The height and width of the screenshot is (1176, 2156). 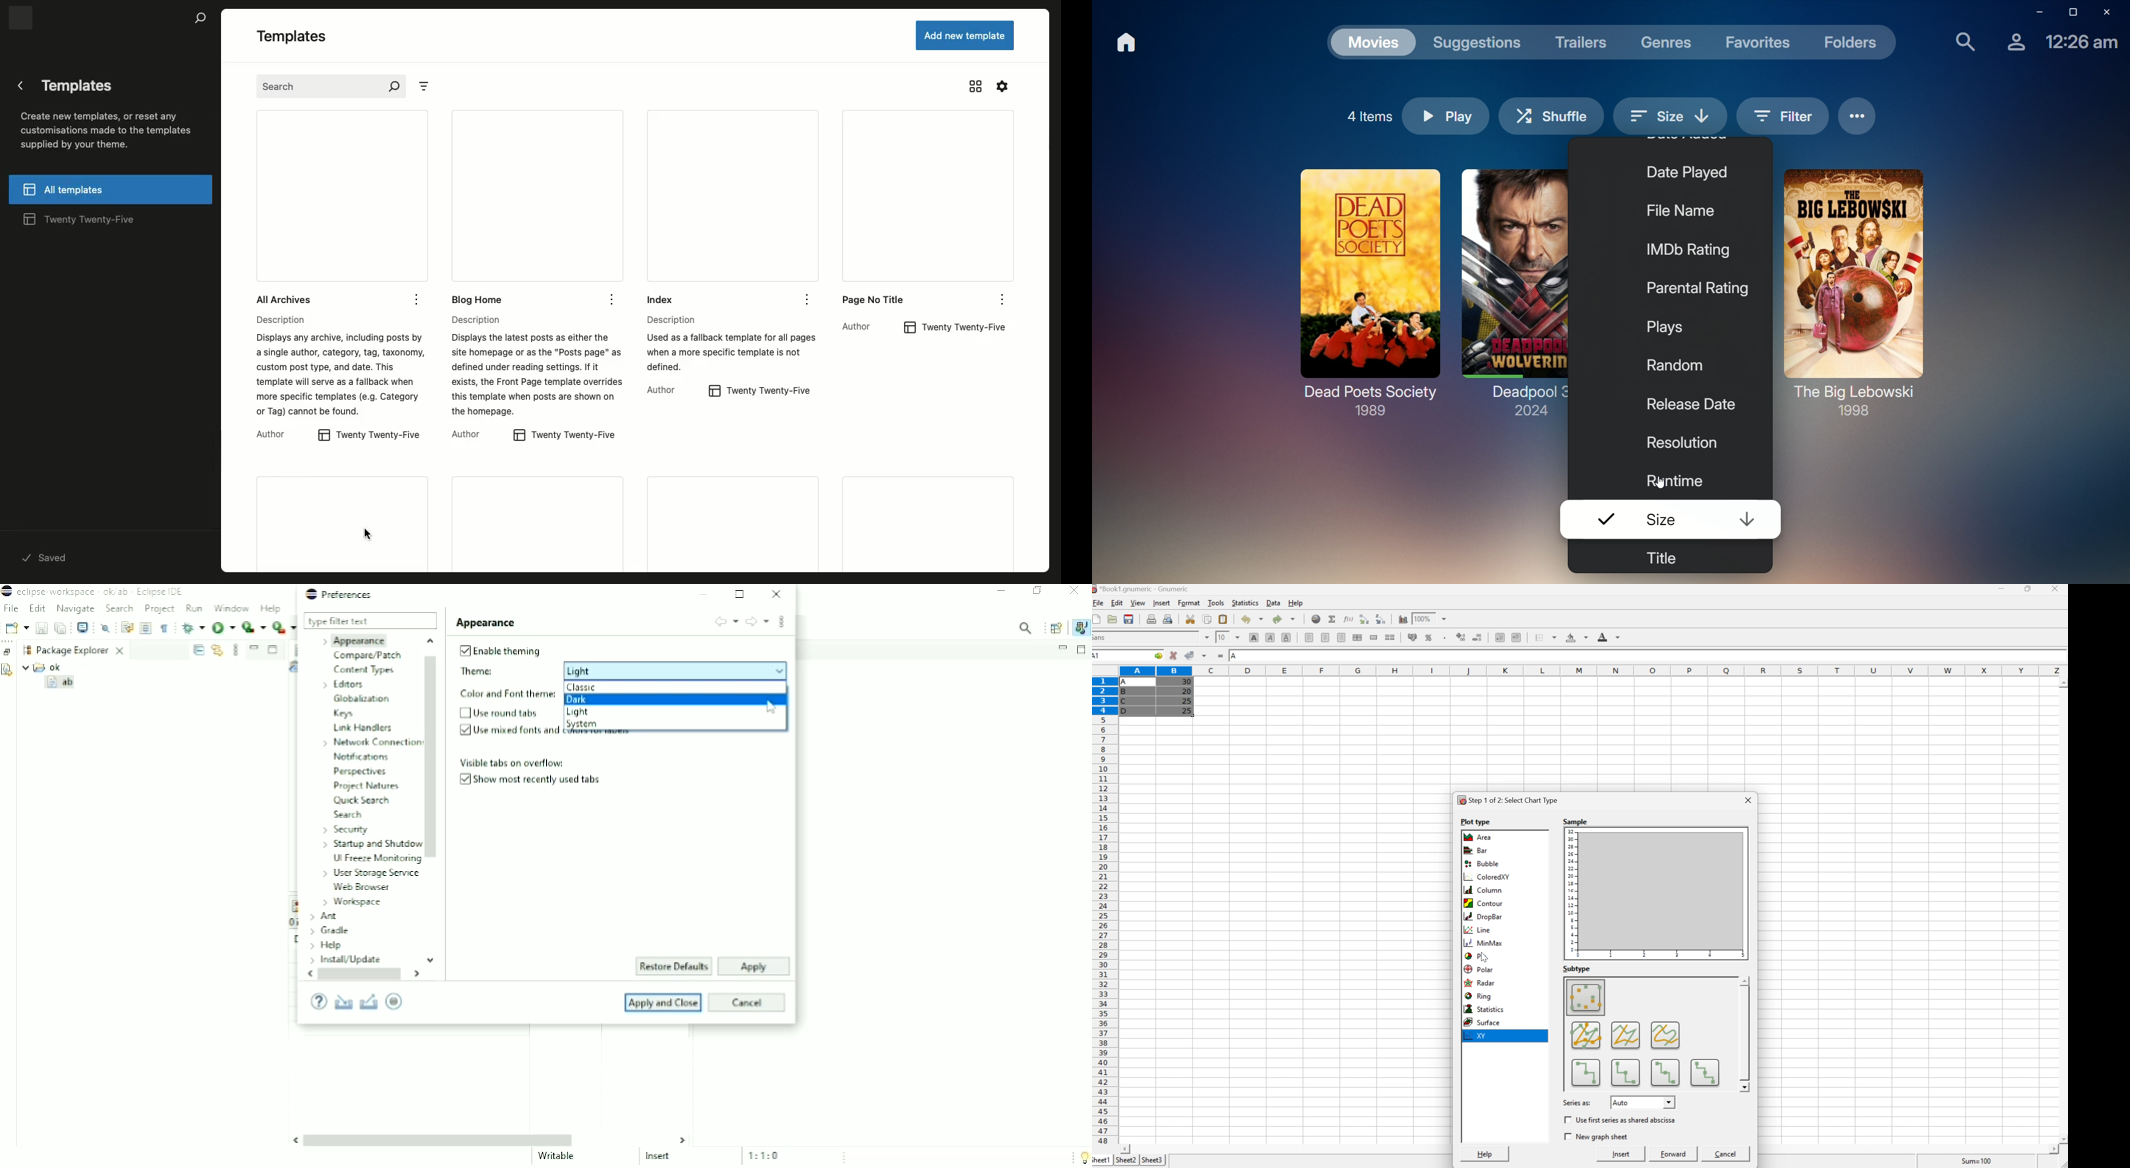 What do you see at coordinates (296, 39) in the screenshot?
I see `Templates` at bounding box center [296, 39].